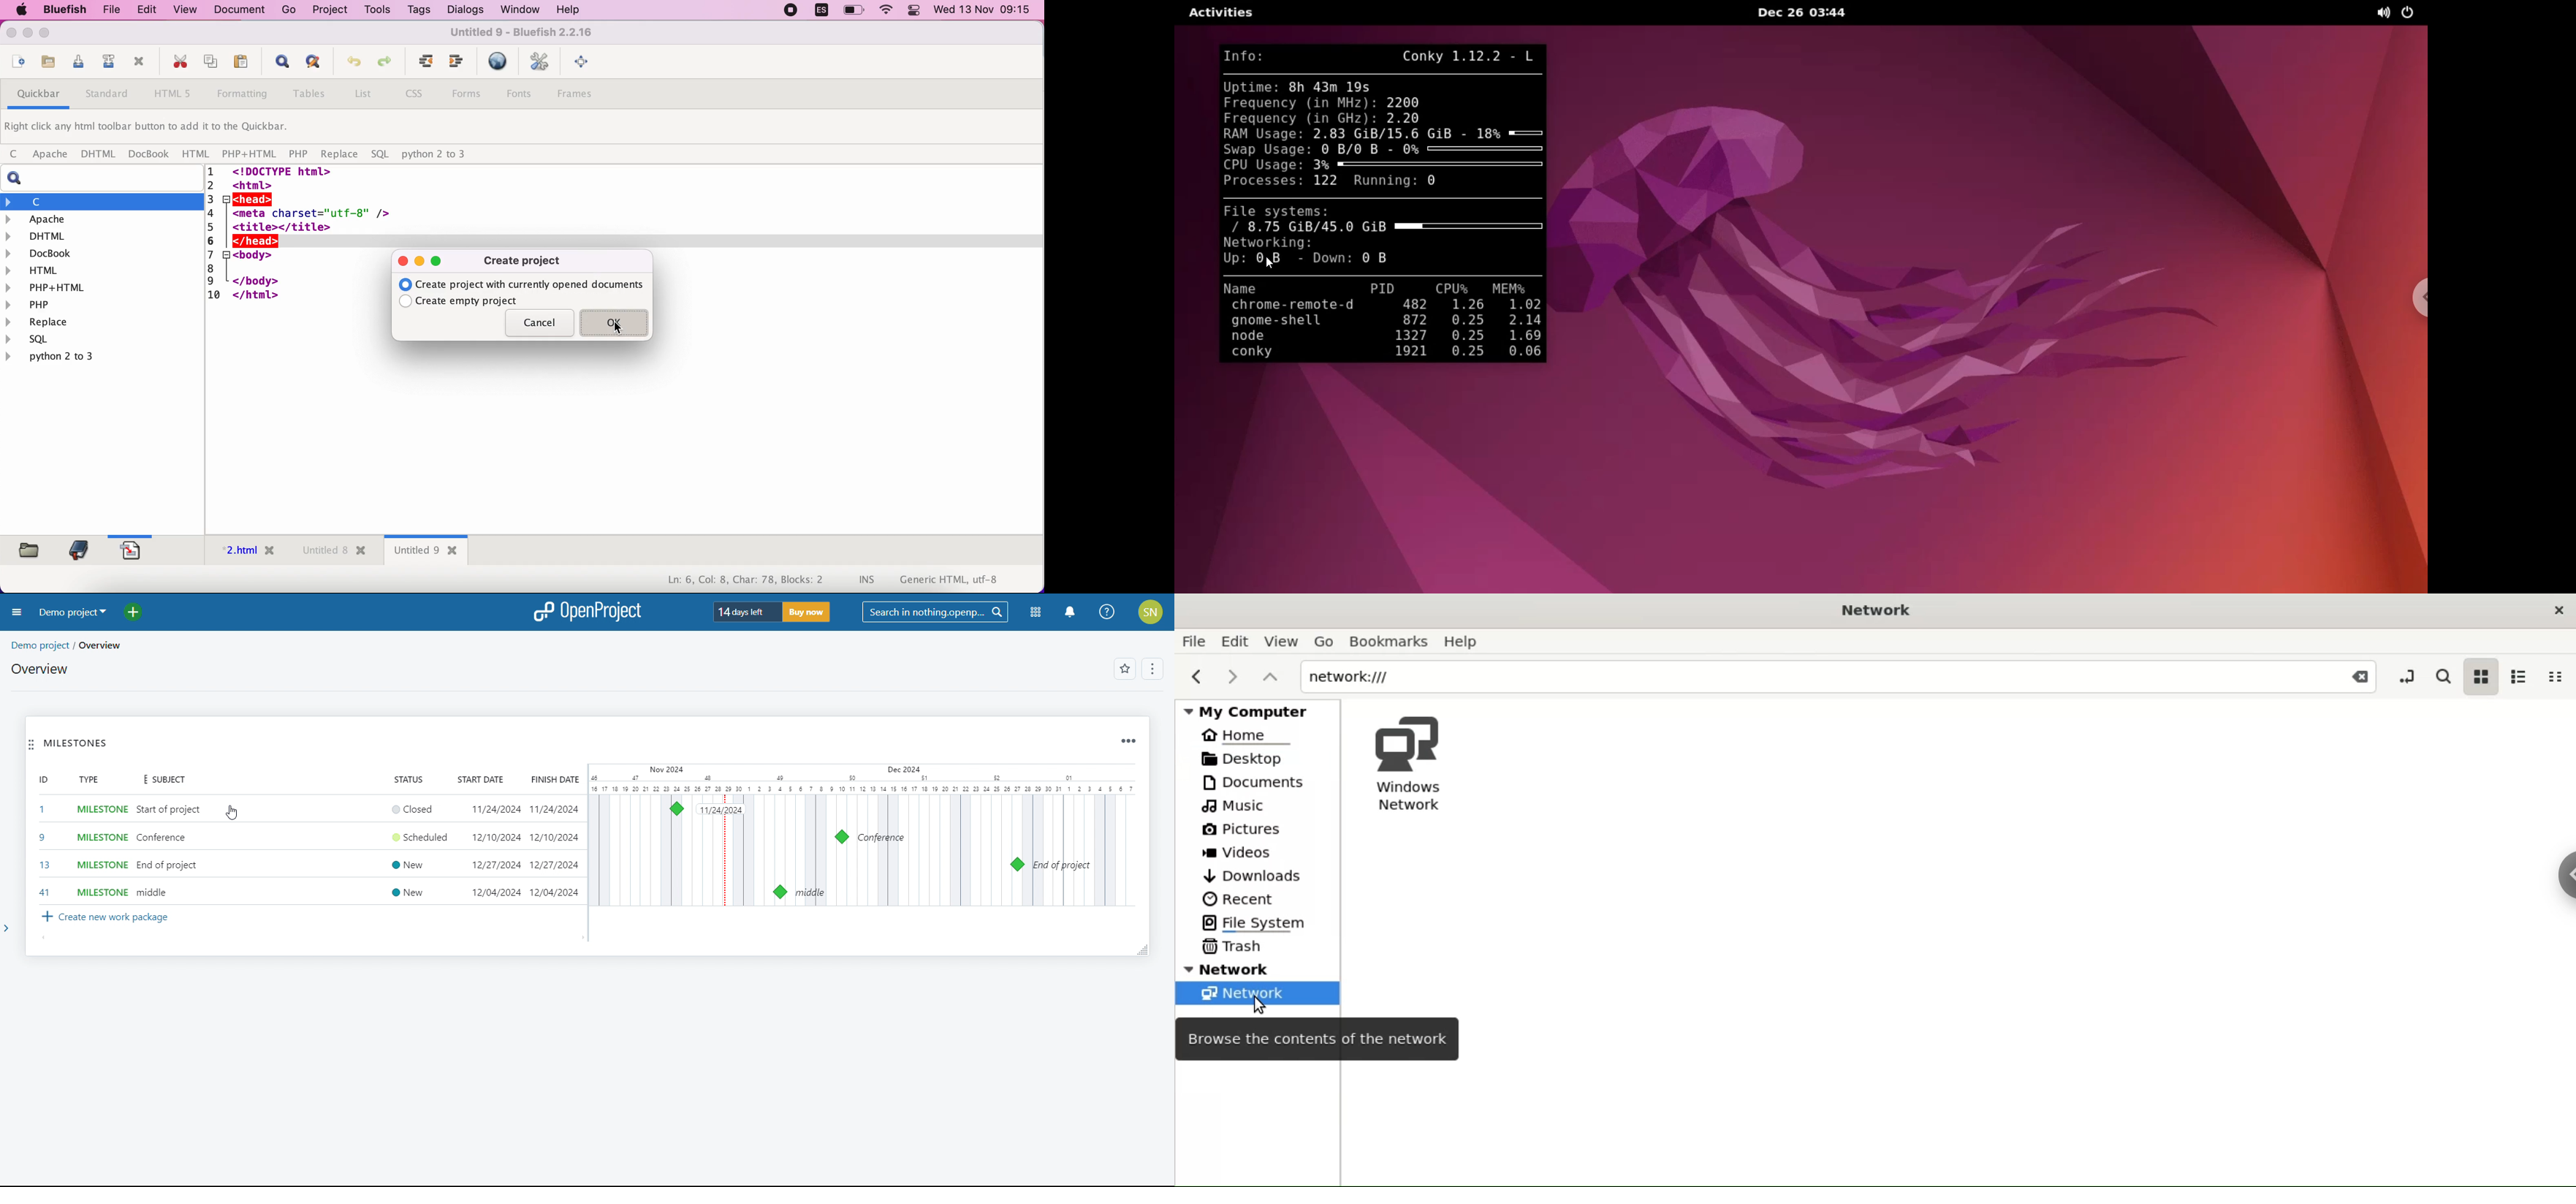 The width and height of the screenshot is (2576, 1204). What do you see at coordinates (524, 285) in the screenshot?
I see `create project with currently opened documents` at bounding box center [524, 285].